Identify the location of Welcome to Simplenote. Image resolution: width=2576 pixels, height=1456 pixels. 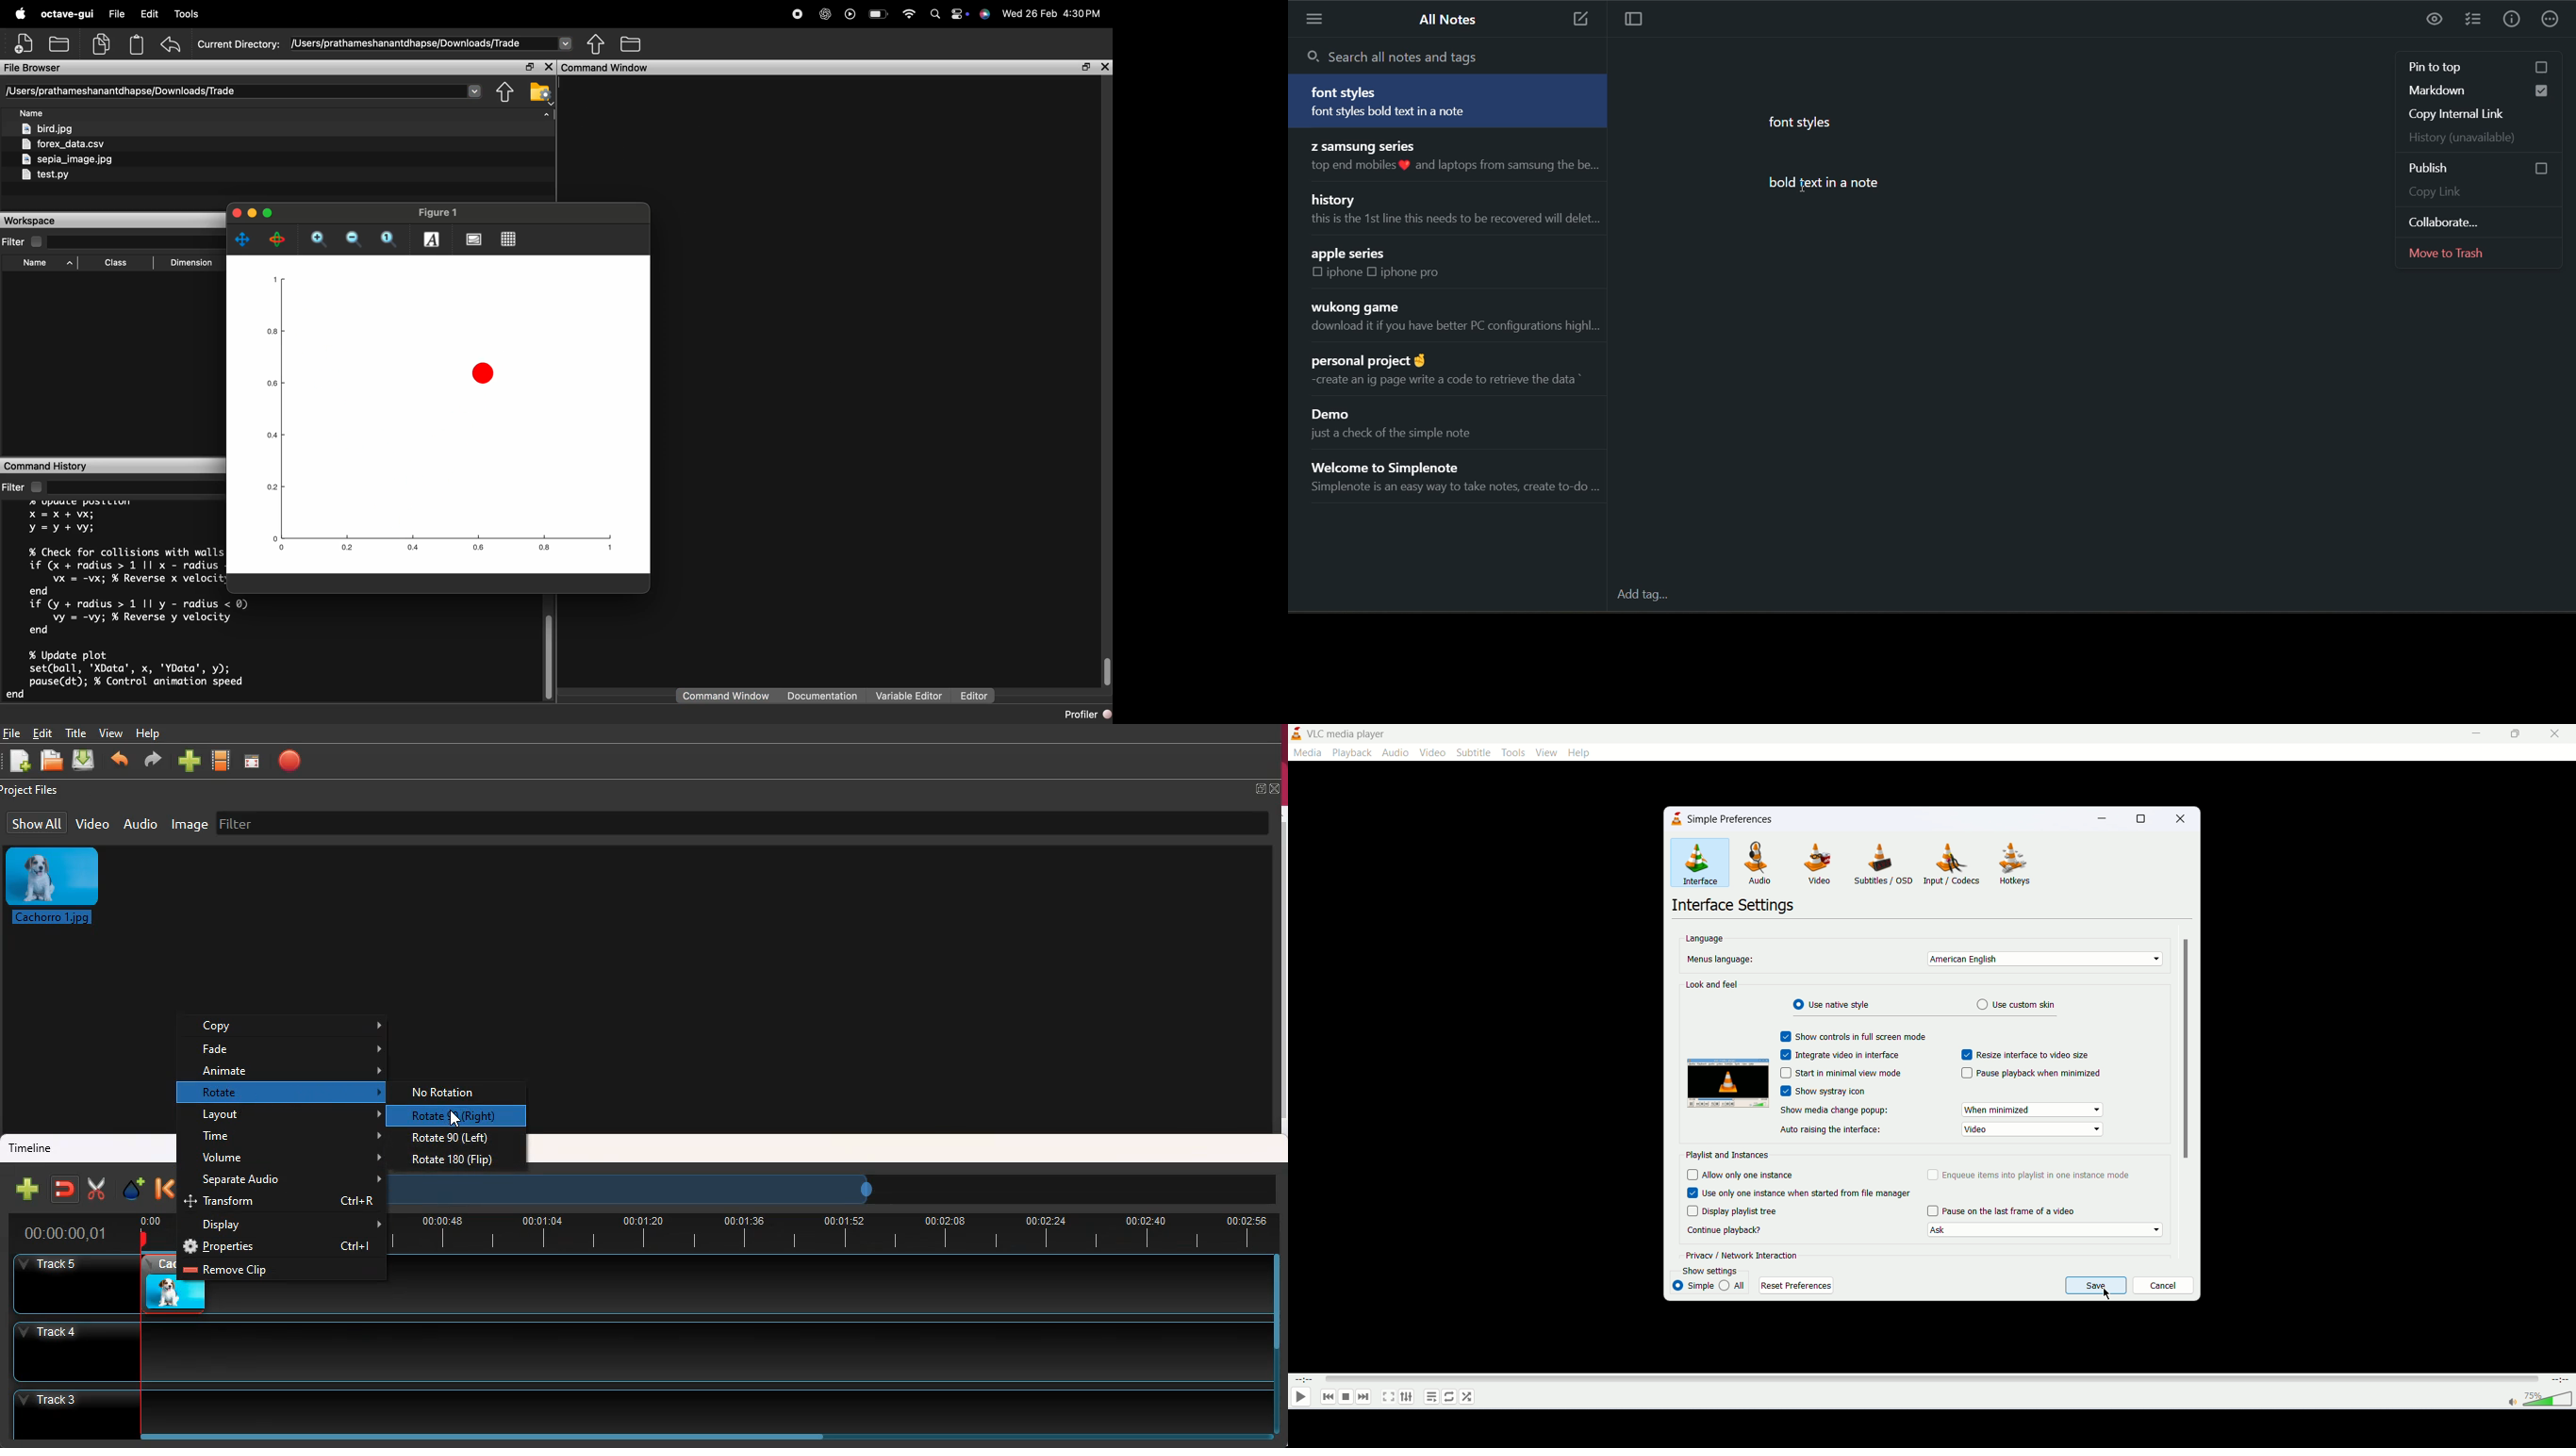
(1405, 465).